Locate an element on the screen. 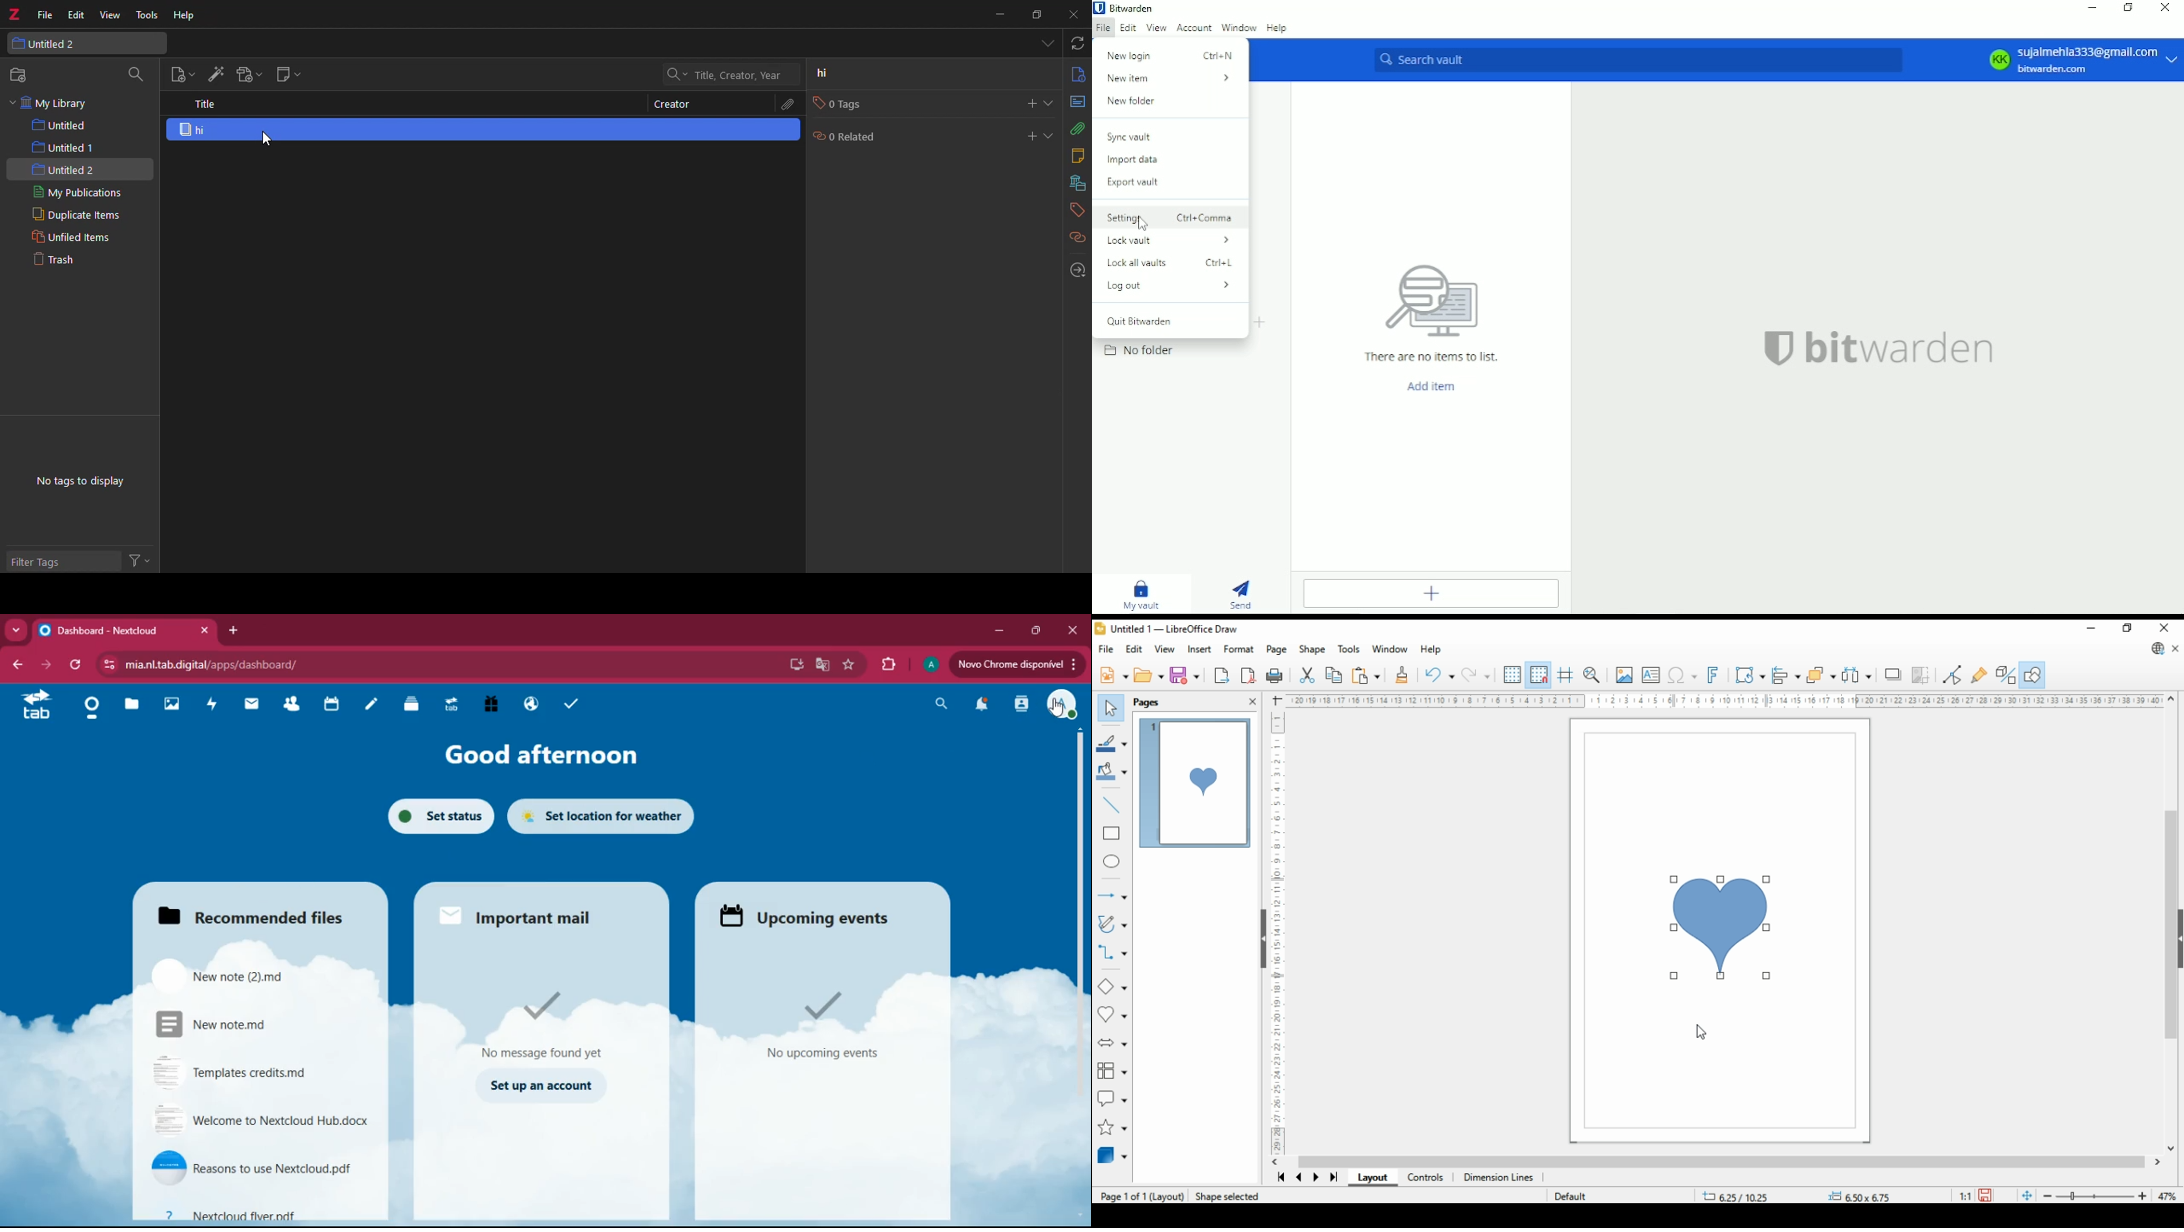 This screenshot has height=1232, width=2184. paste is located at coordinates (1365, 675).